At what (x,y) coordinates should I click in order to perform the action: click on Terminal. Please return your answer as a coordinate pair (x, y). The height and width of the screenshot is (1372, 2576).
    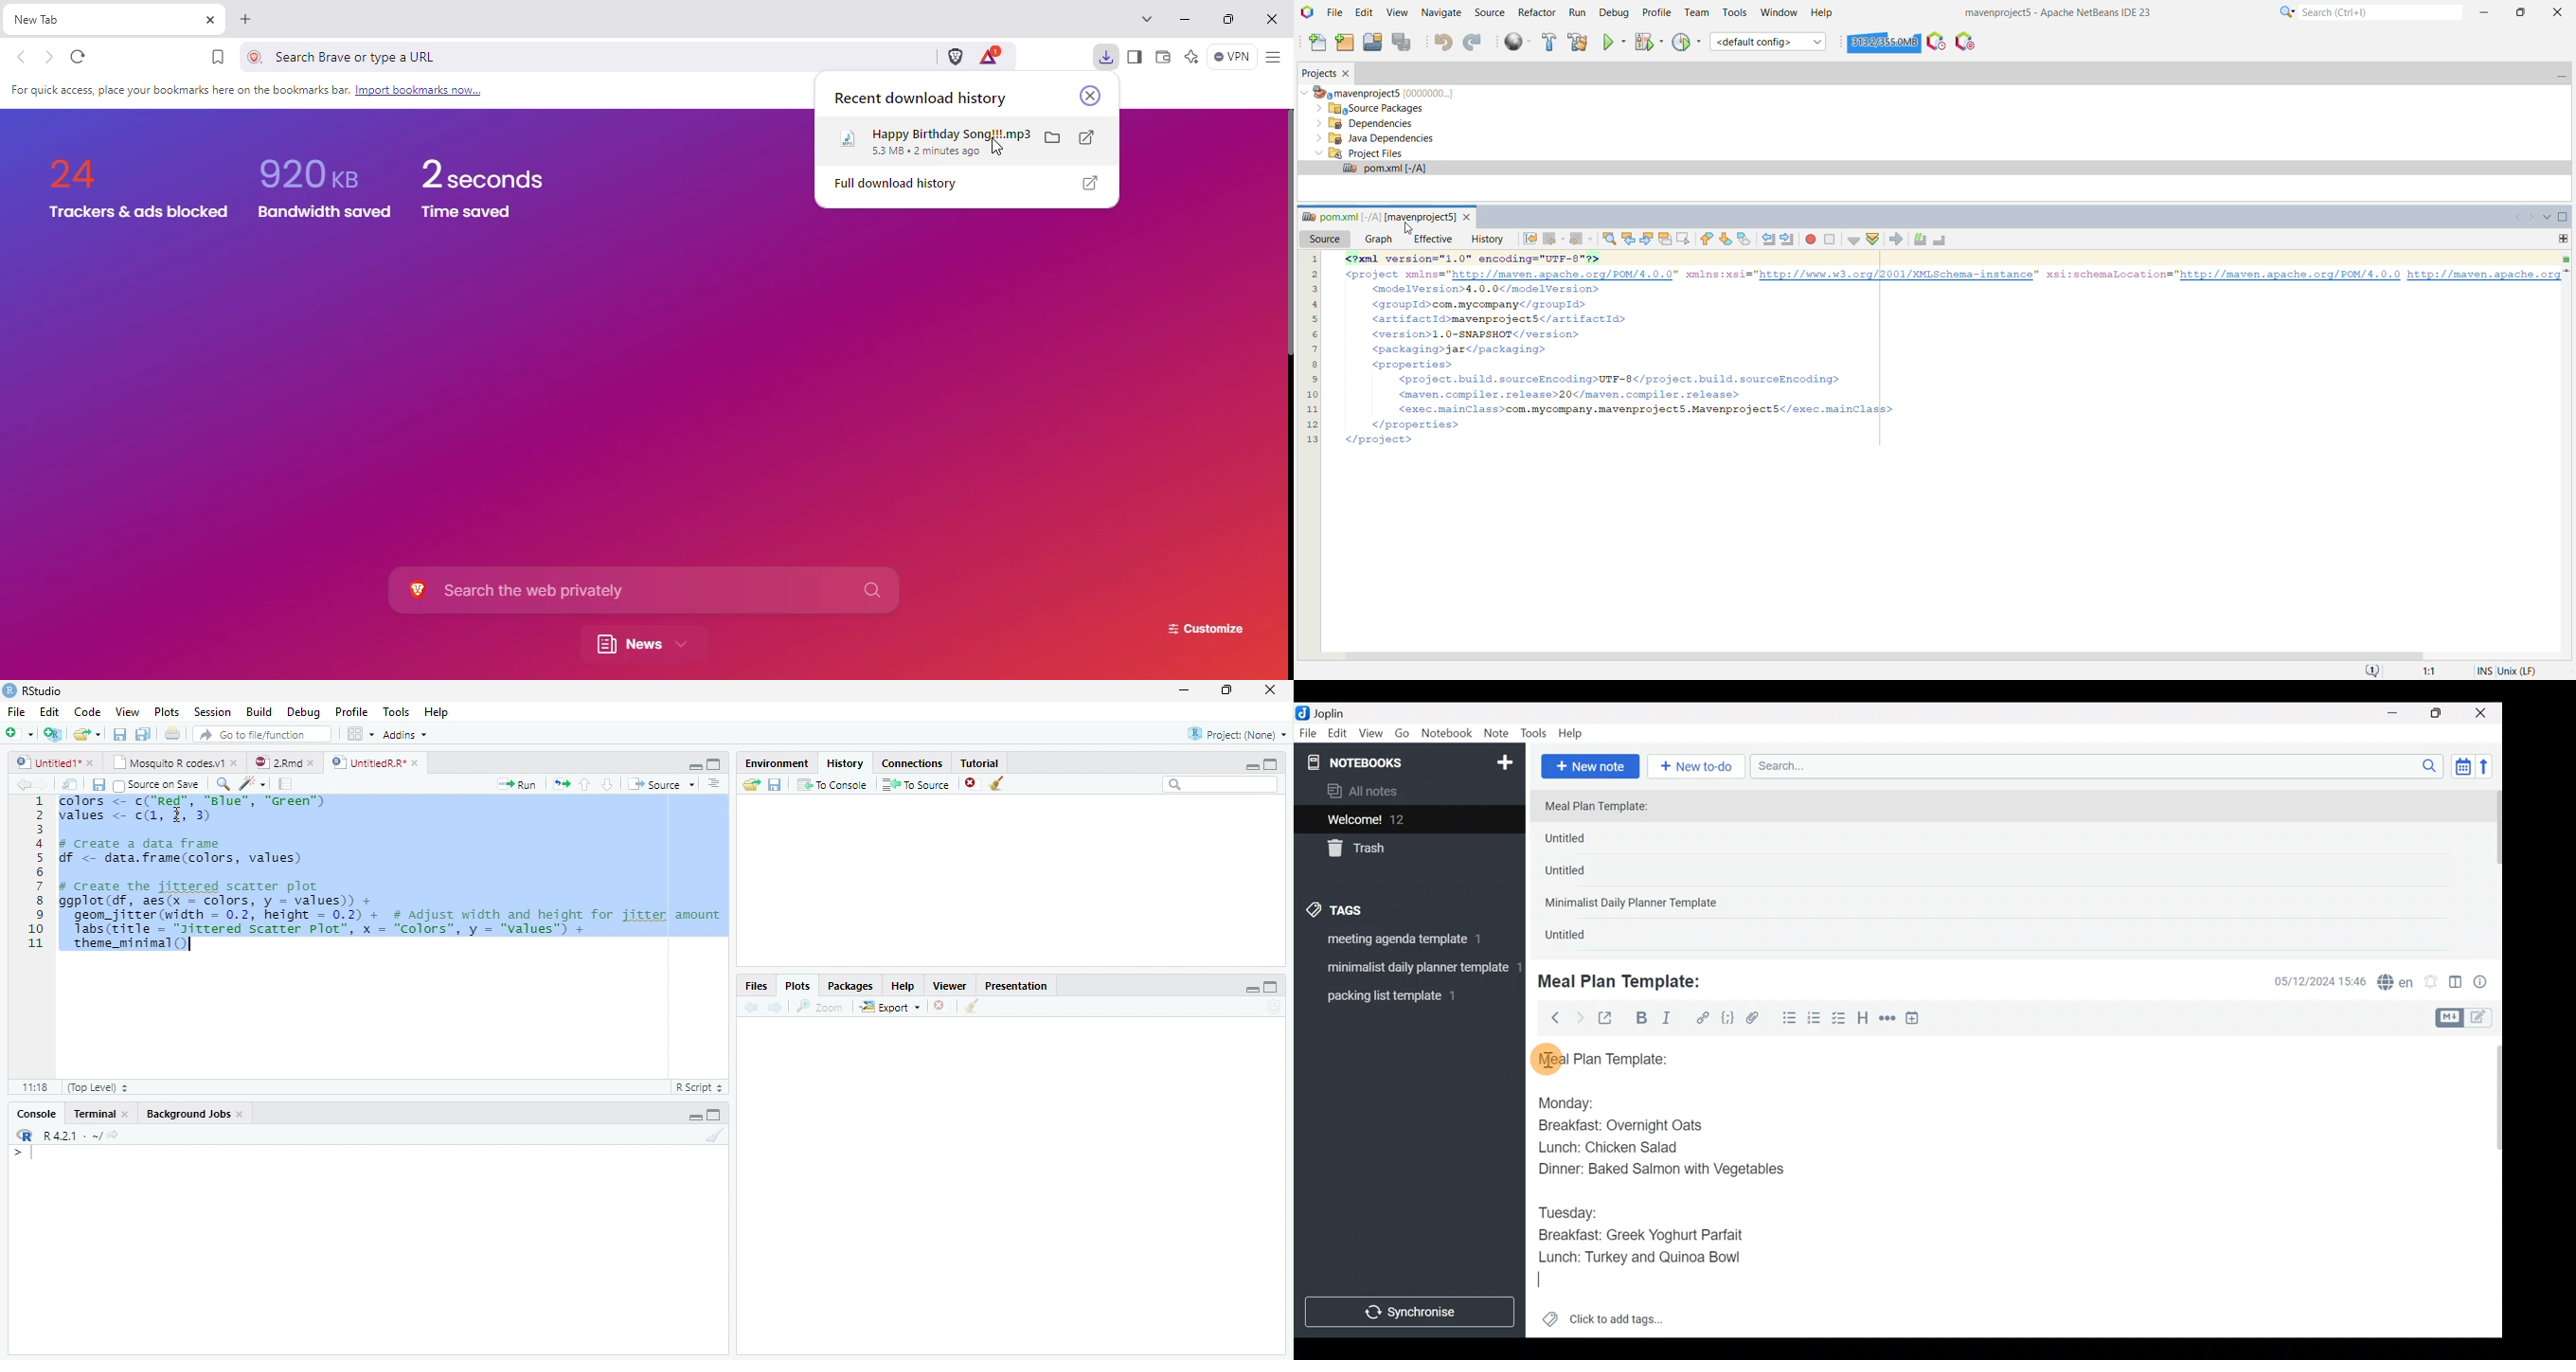
    Looking at the image, I should click on (94, 1114).